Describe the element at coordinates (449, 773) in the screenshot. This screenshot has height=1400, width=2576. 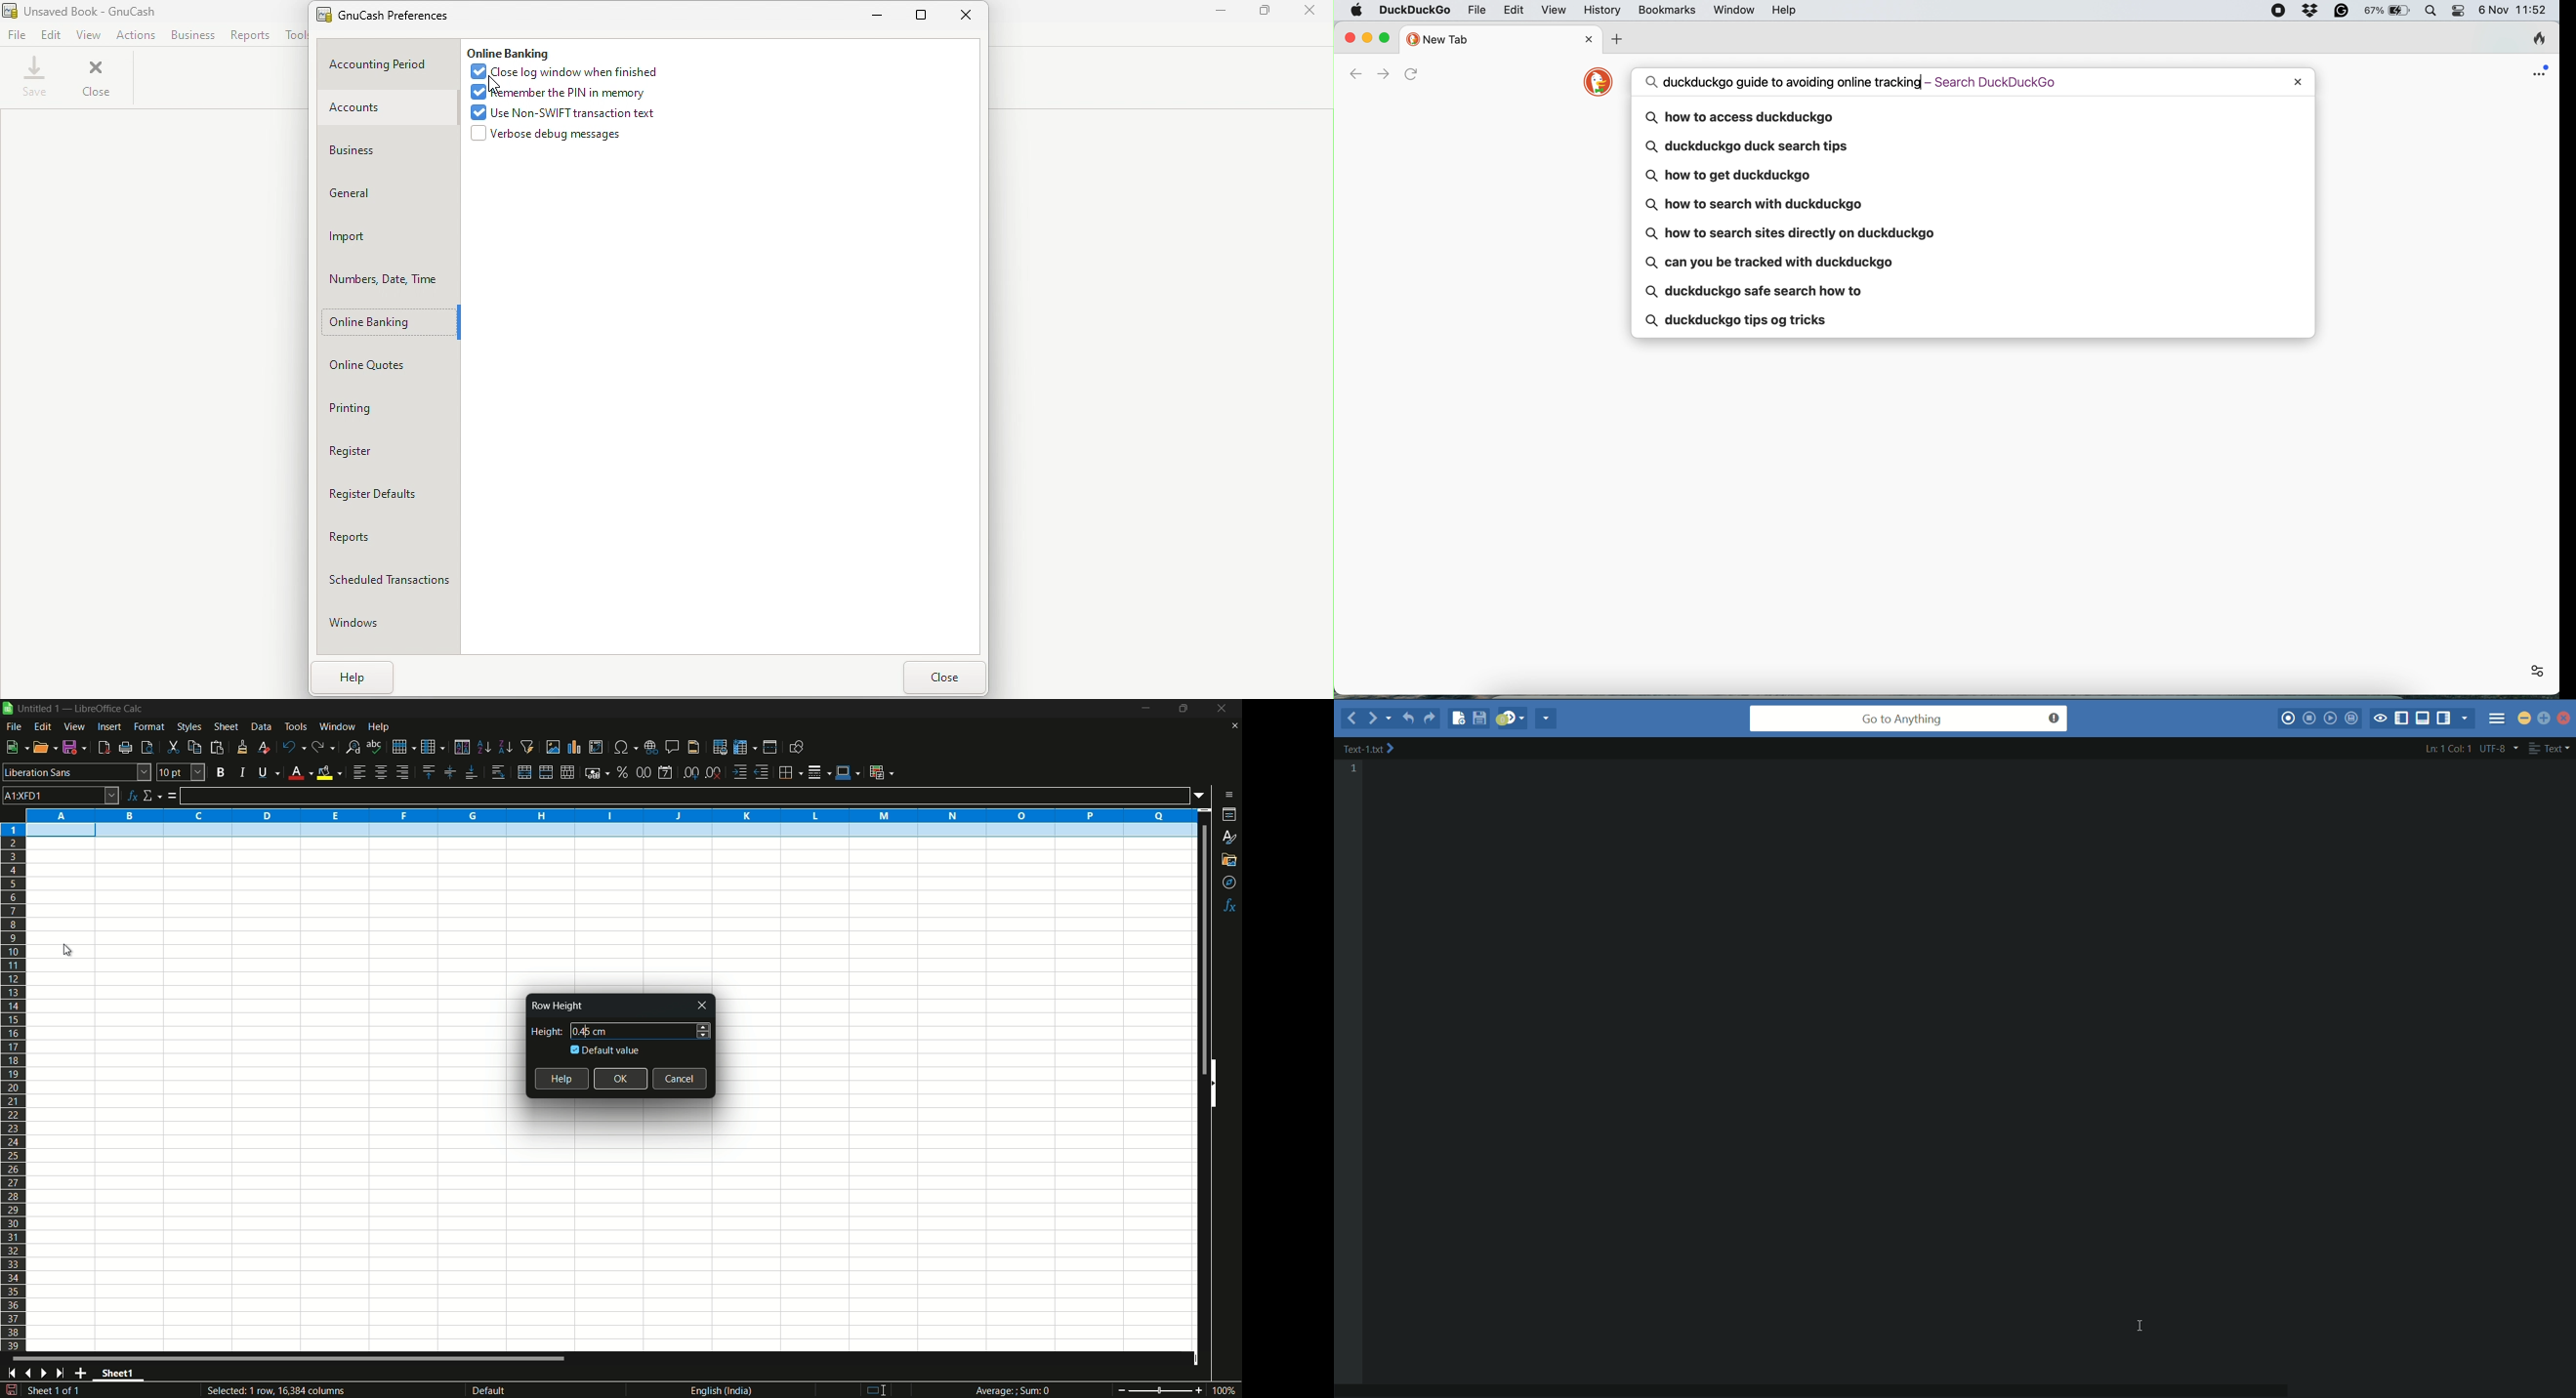
I see `center vertically` at that location.